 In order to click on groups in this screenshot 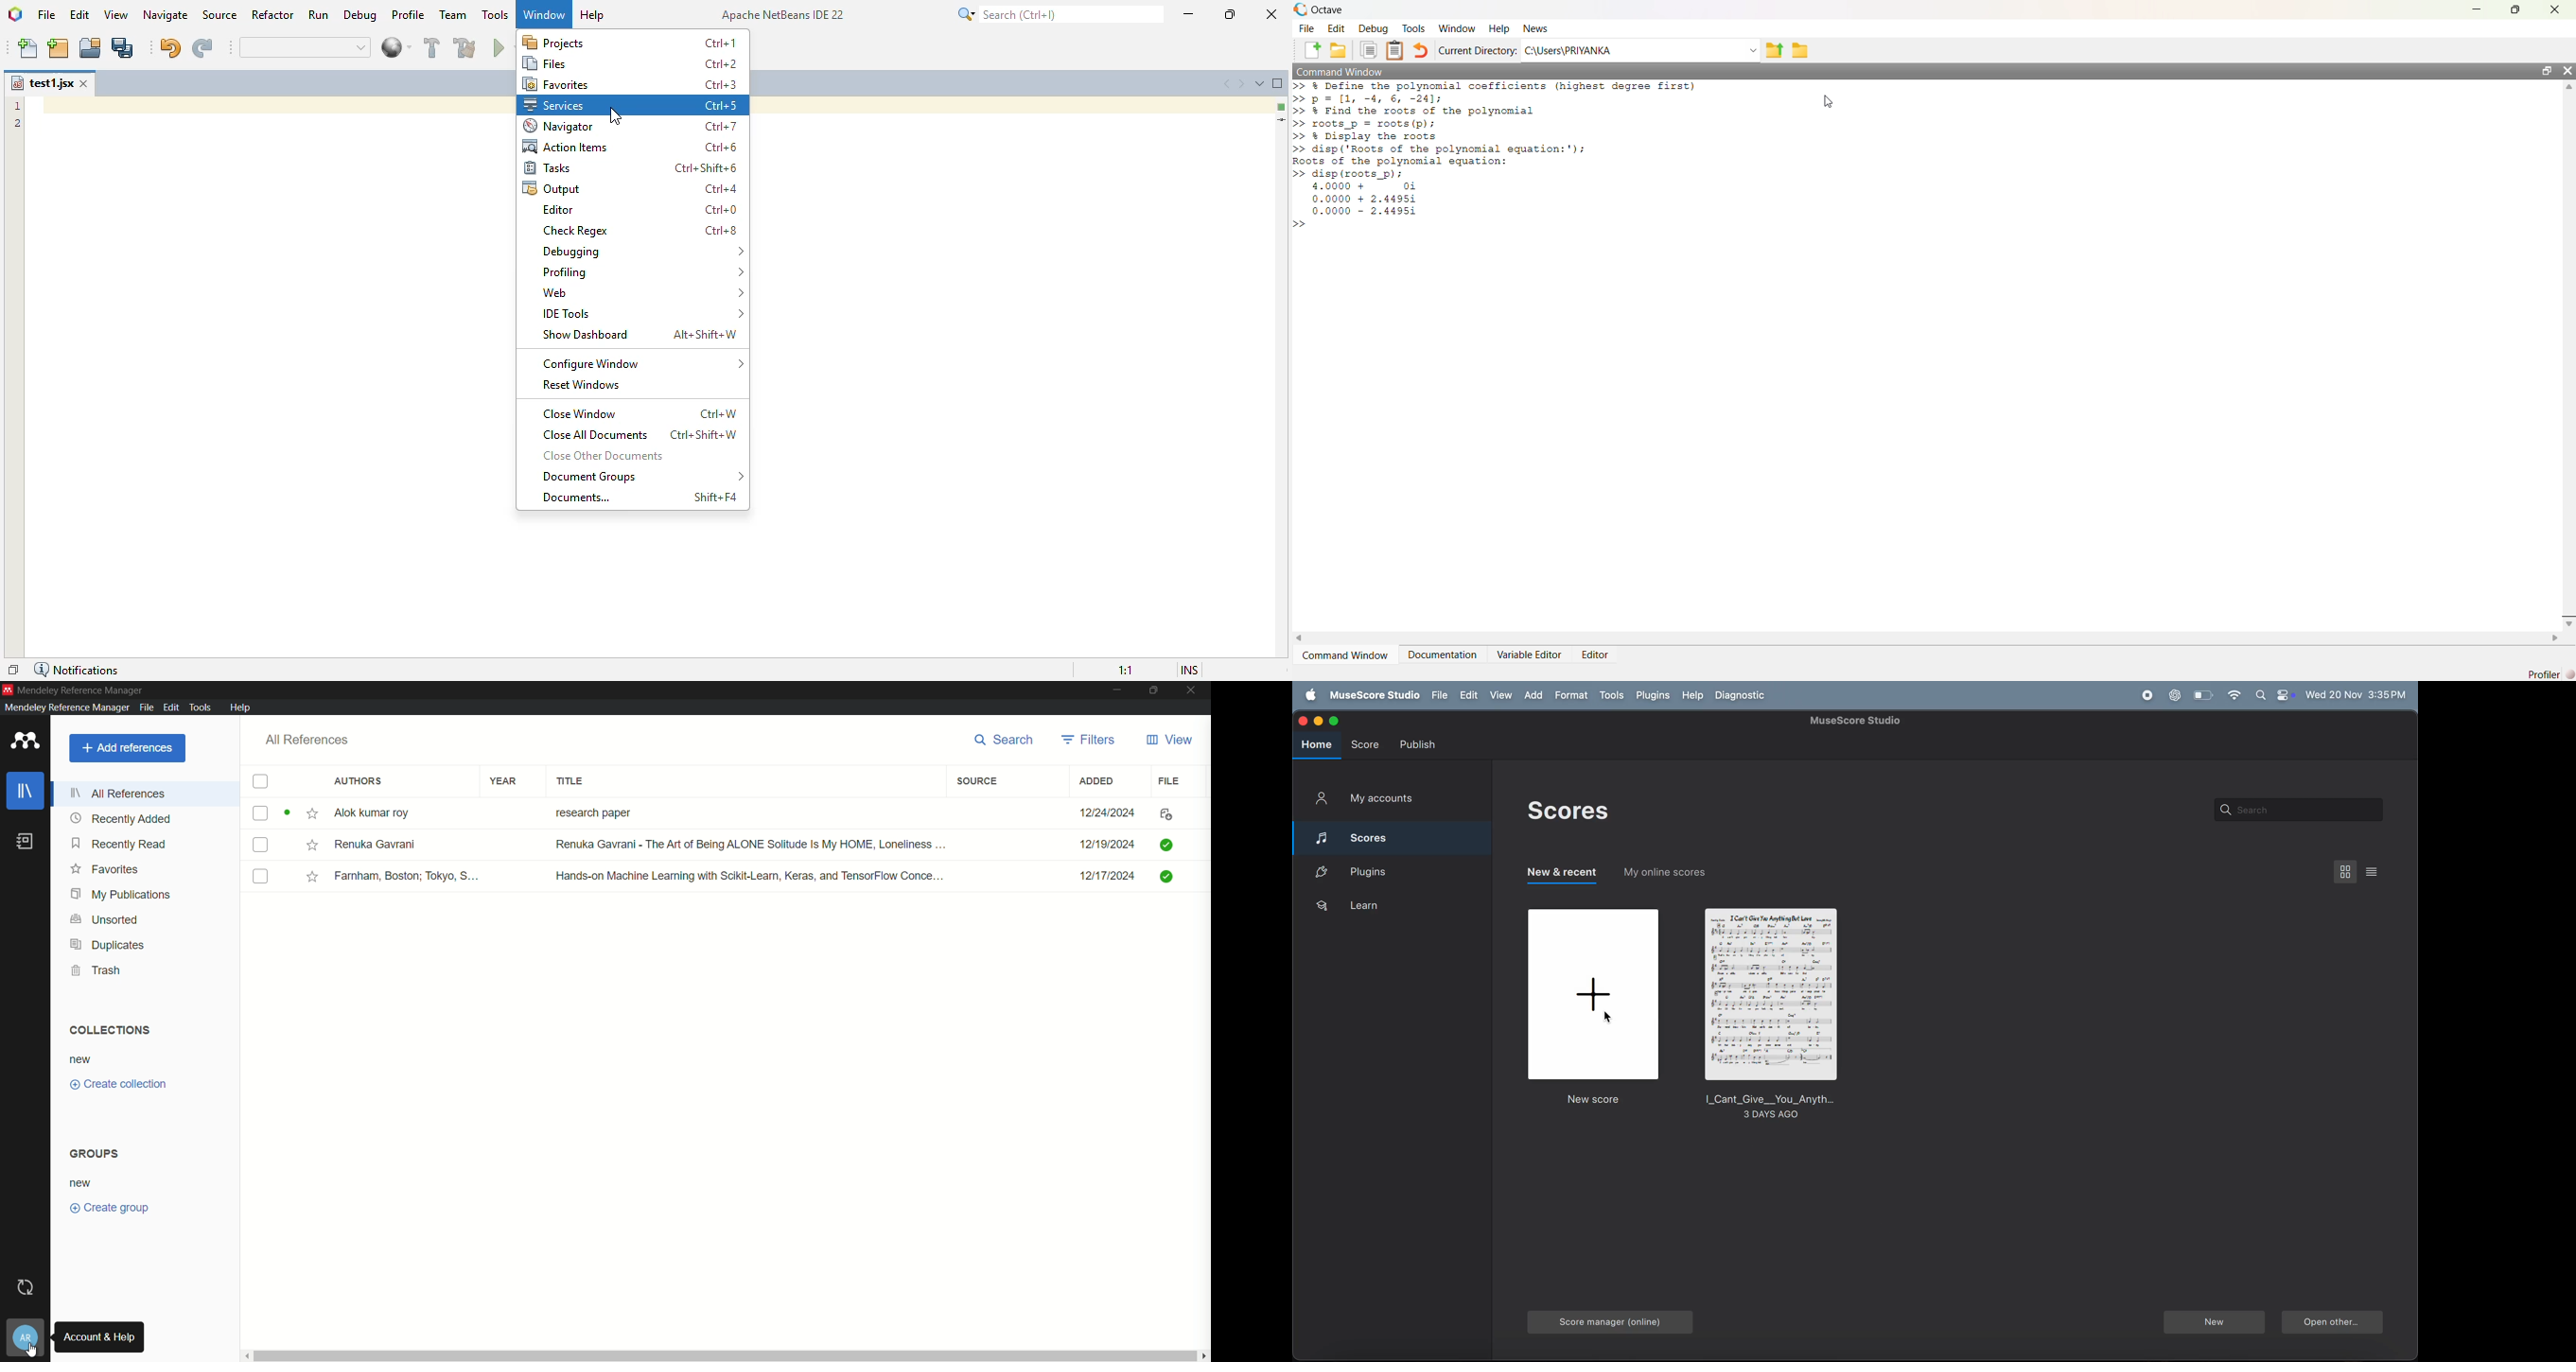, I will do `click(95, 1154)`.